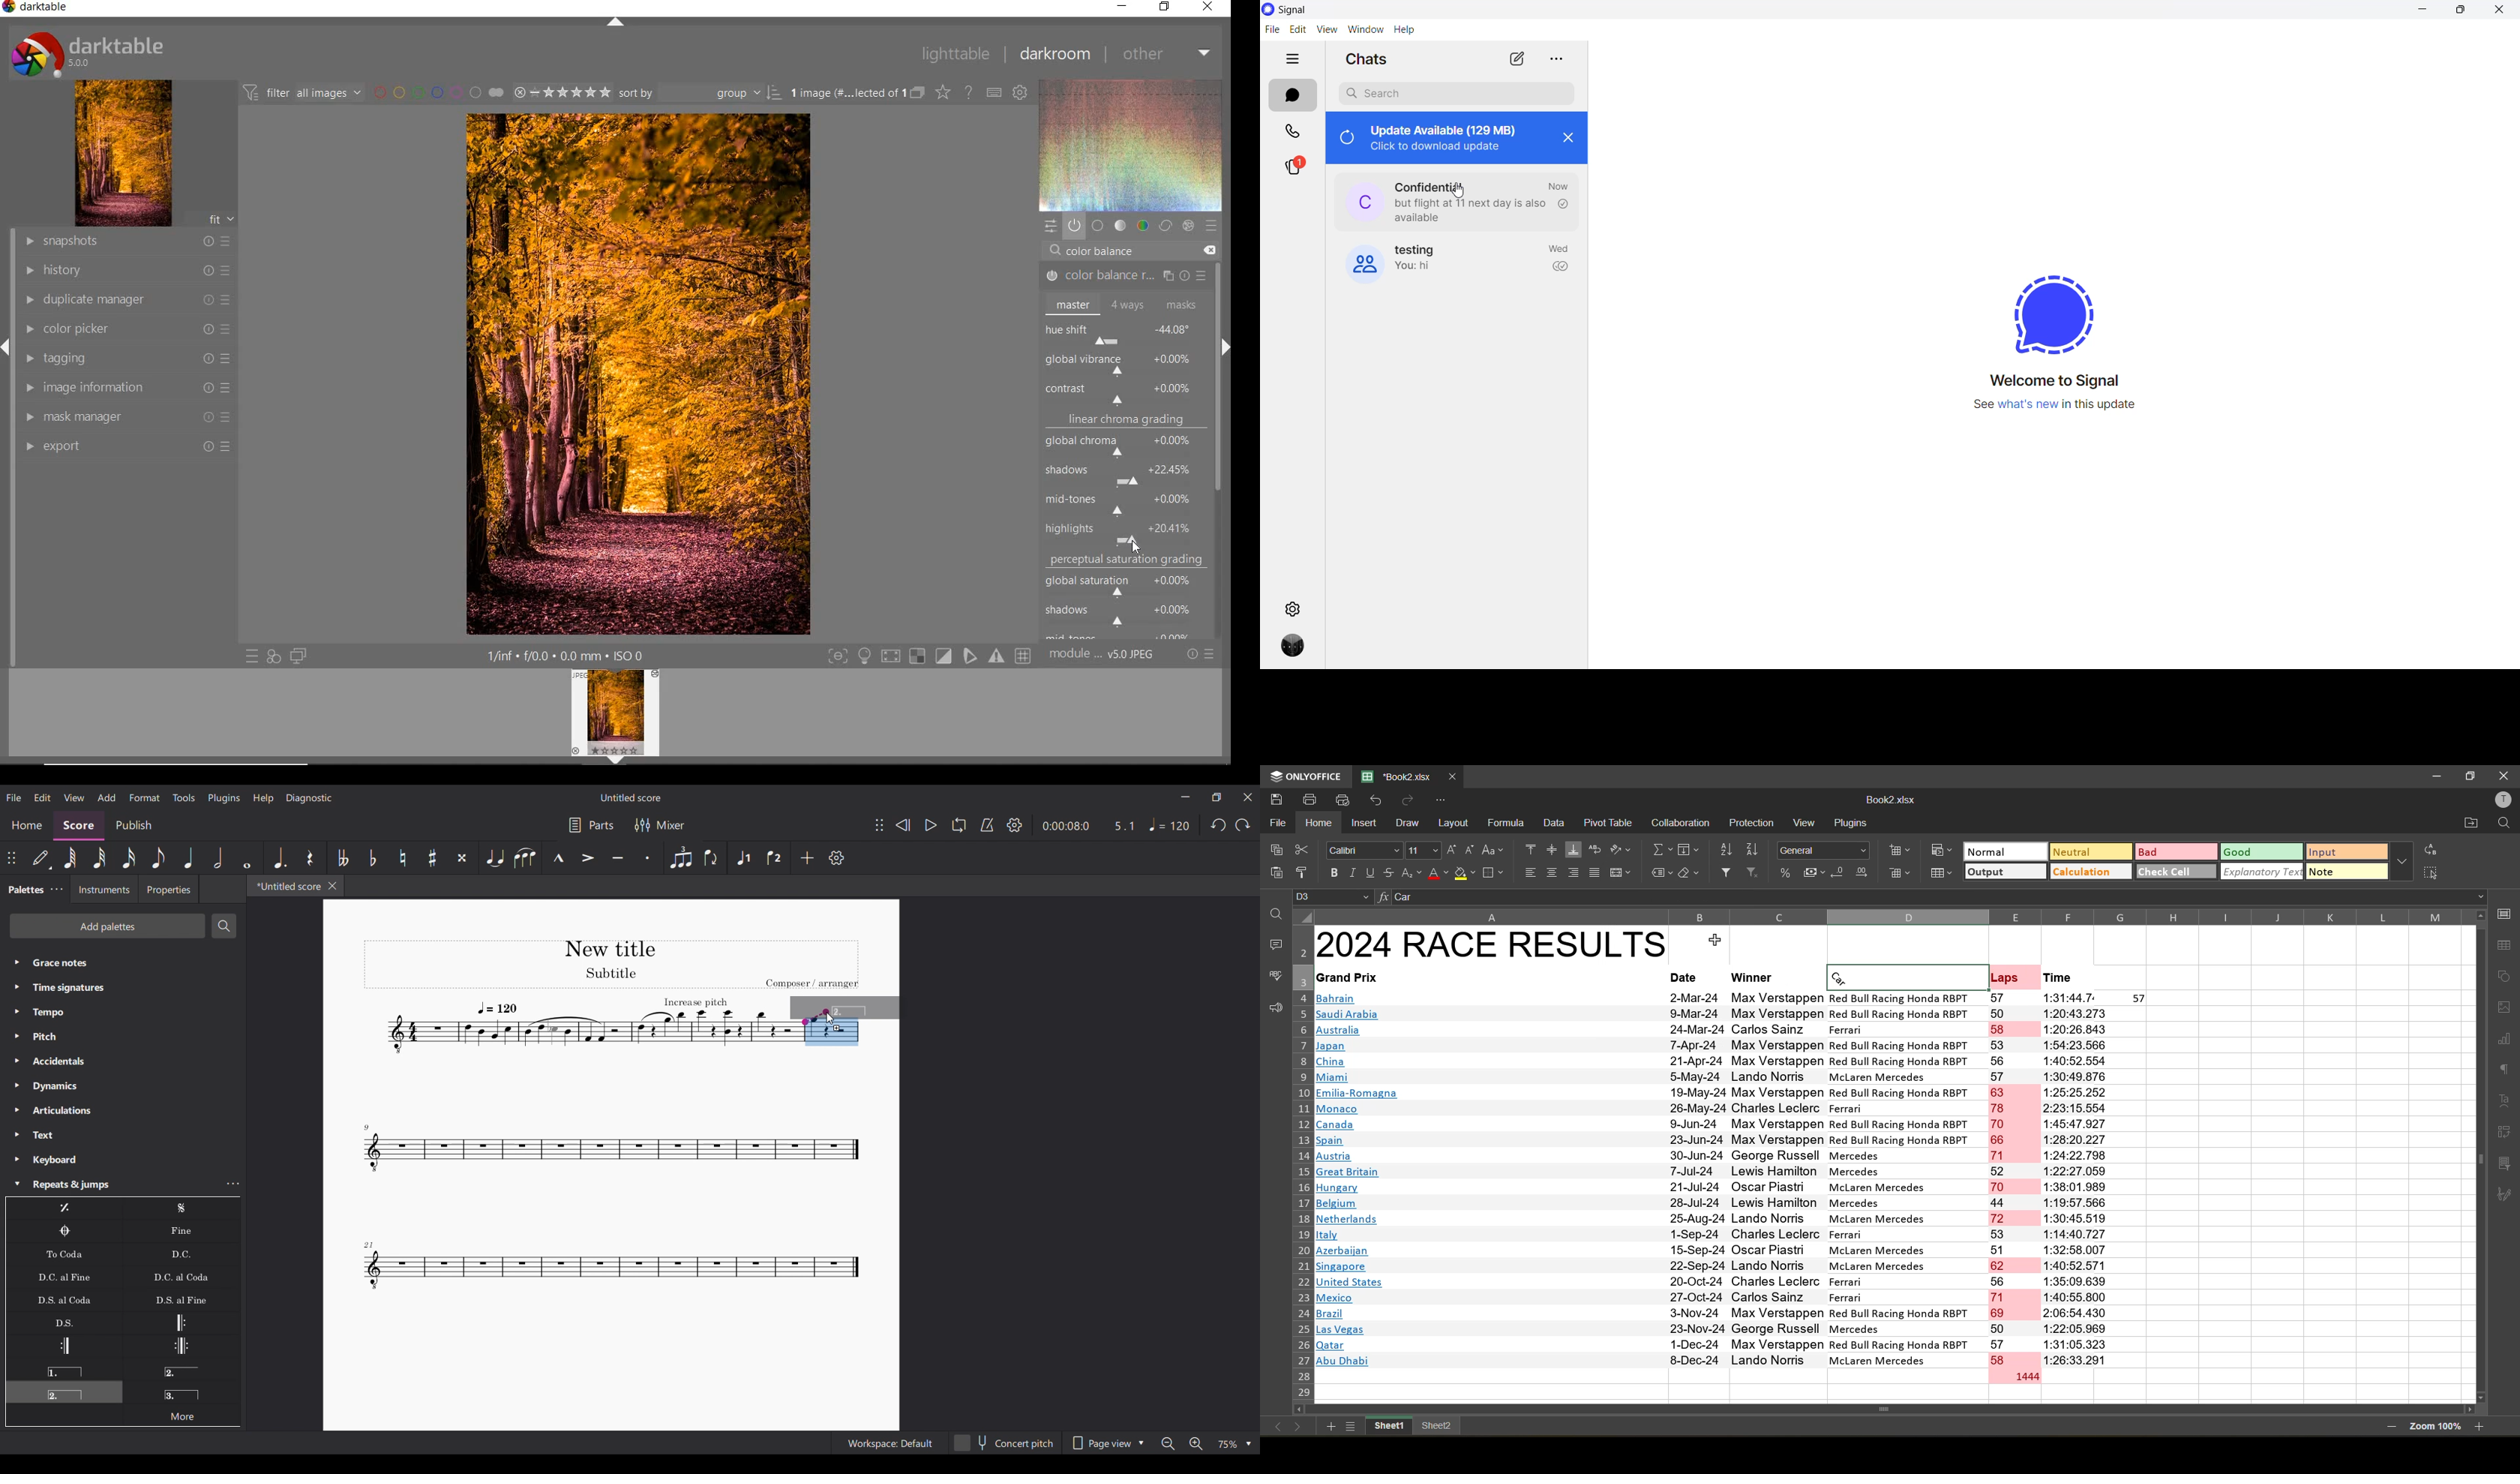 This screenshot has width=2520, height=1484. I want to click on Dynamics, so click(123, 1086).